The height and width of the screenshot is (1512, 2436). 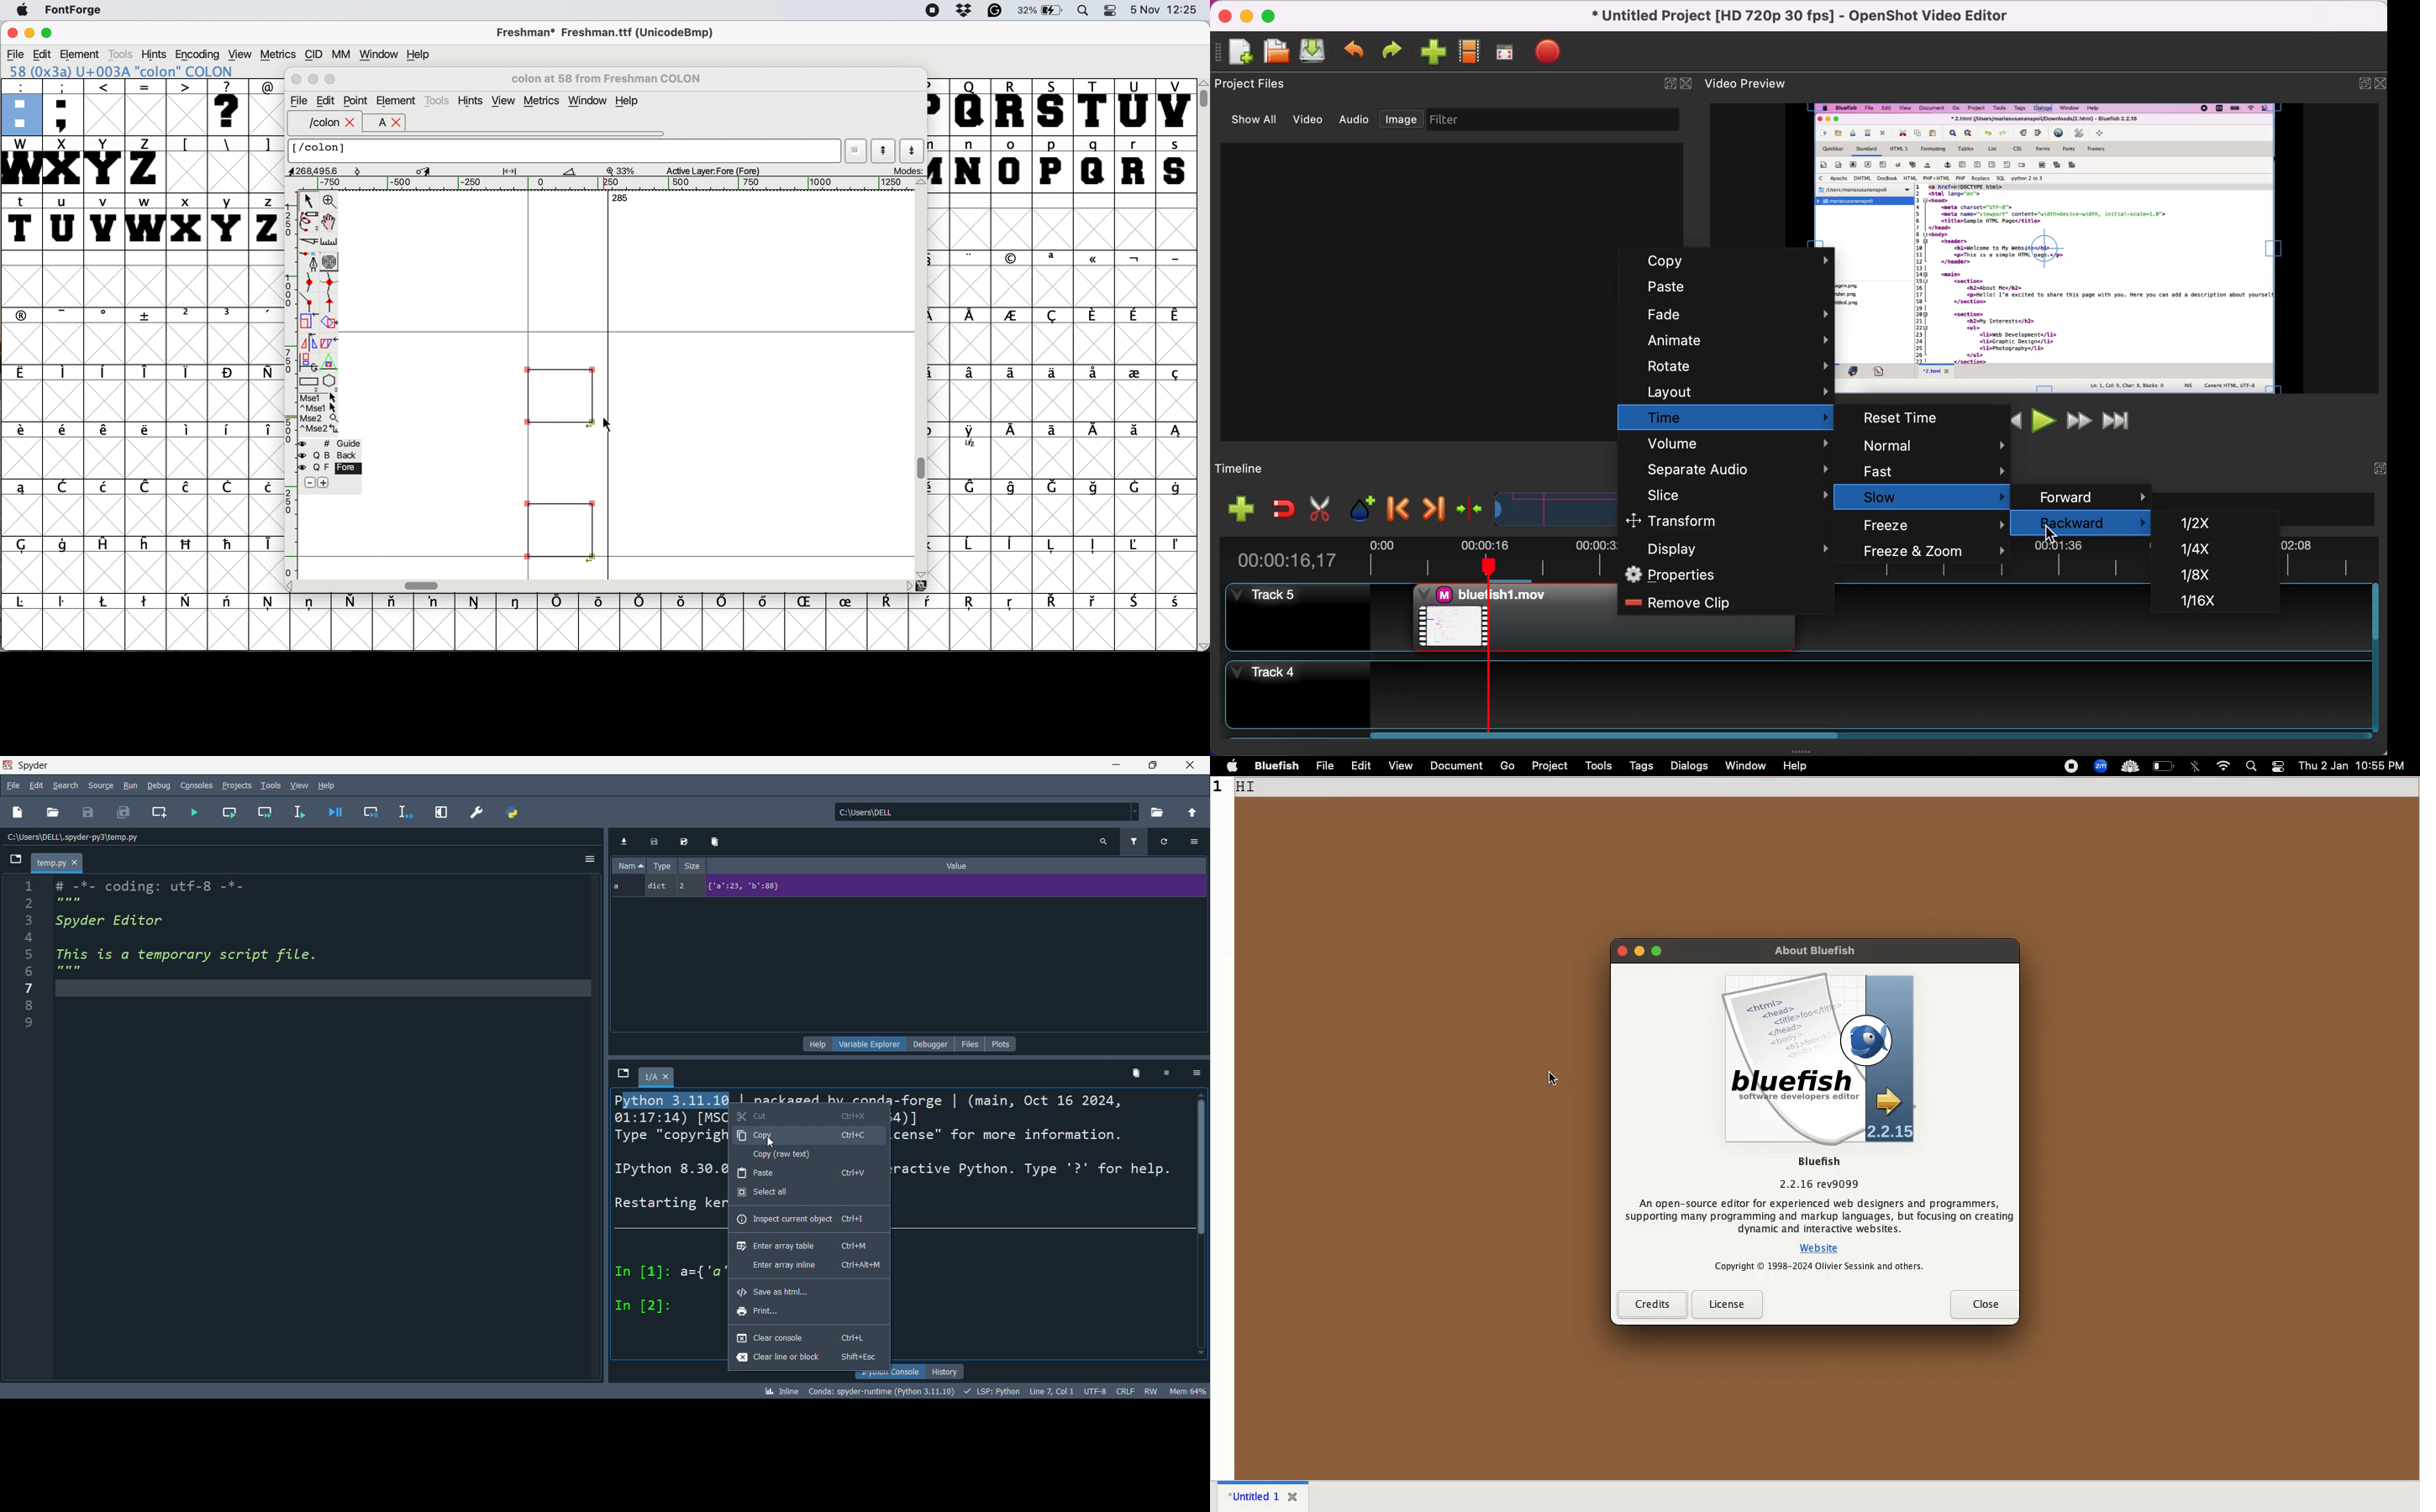 What do you see at coordinates (1599, 764) in the screenshot?
I see `tools` at bounding box center [1599, 764].